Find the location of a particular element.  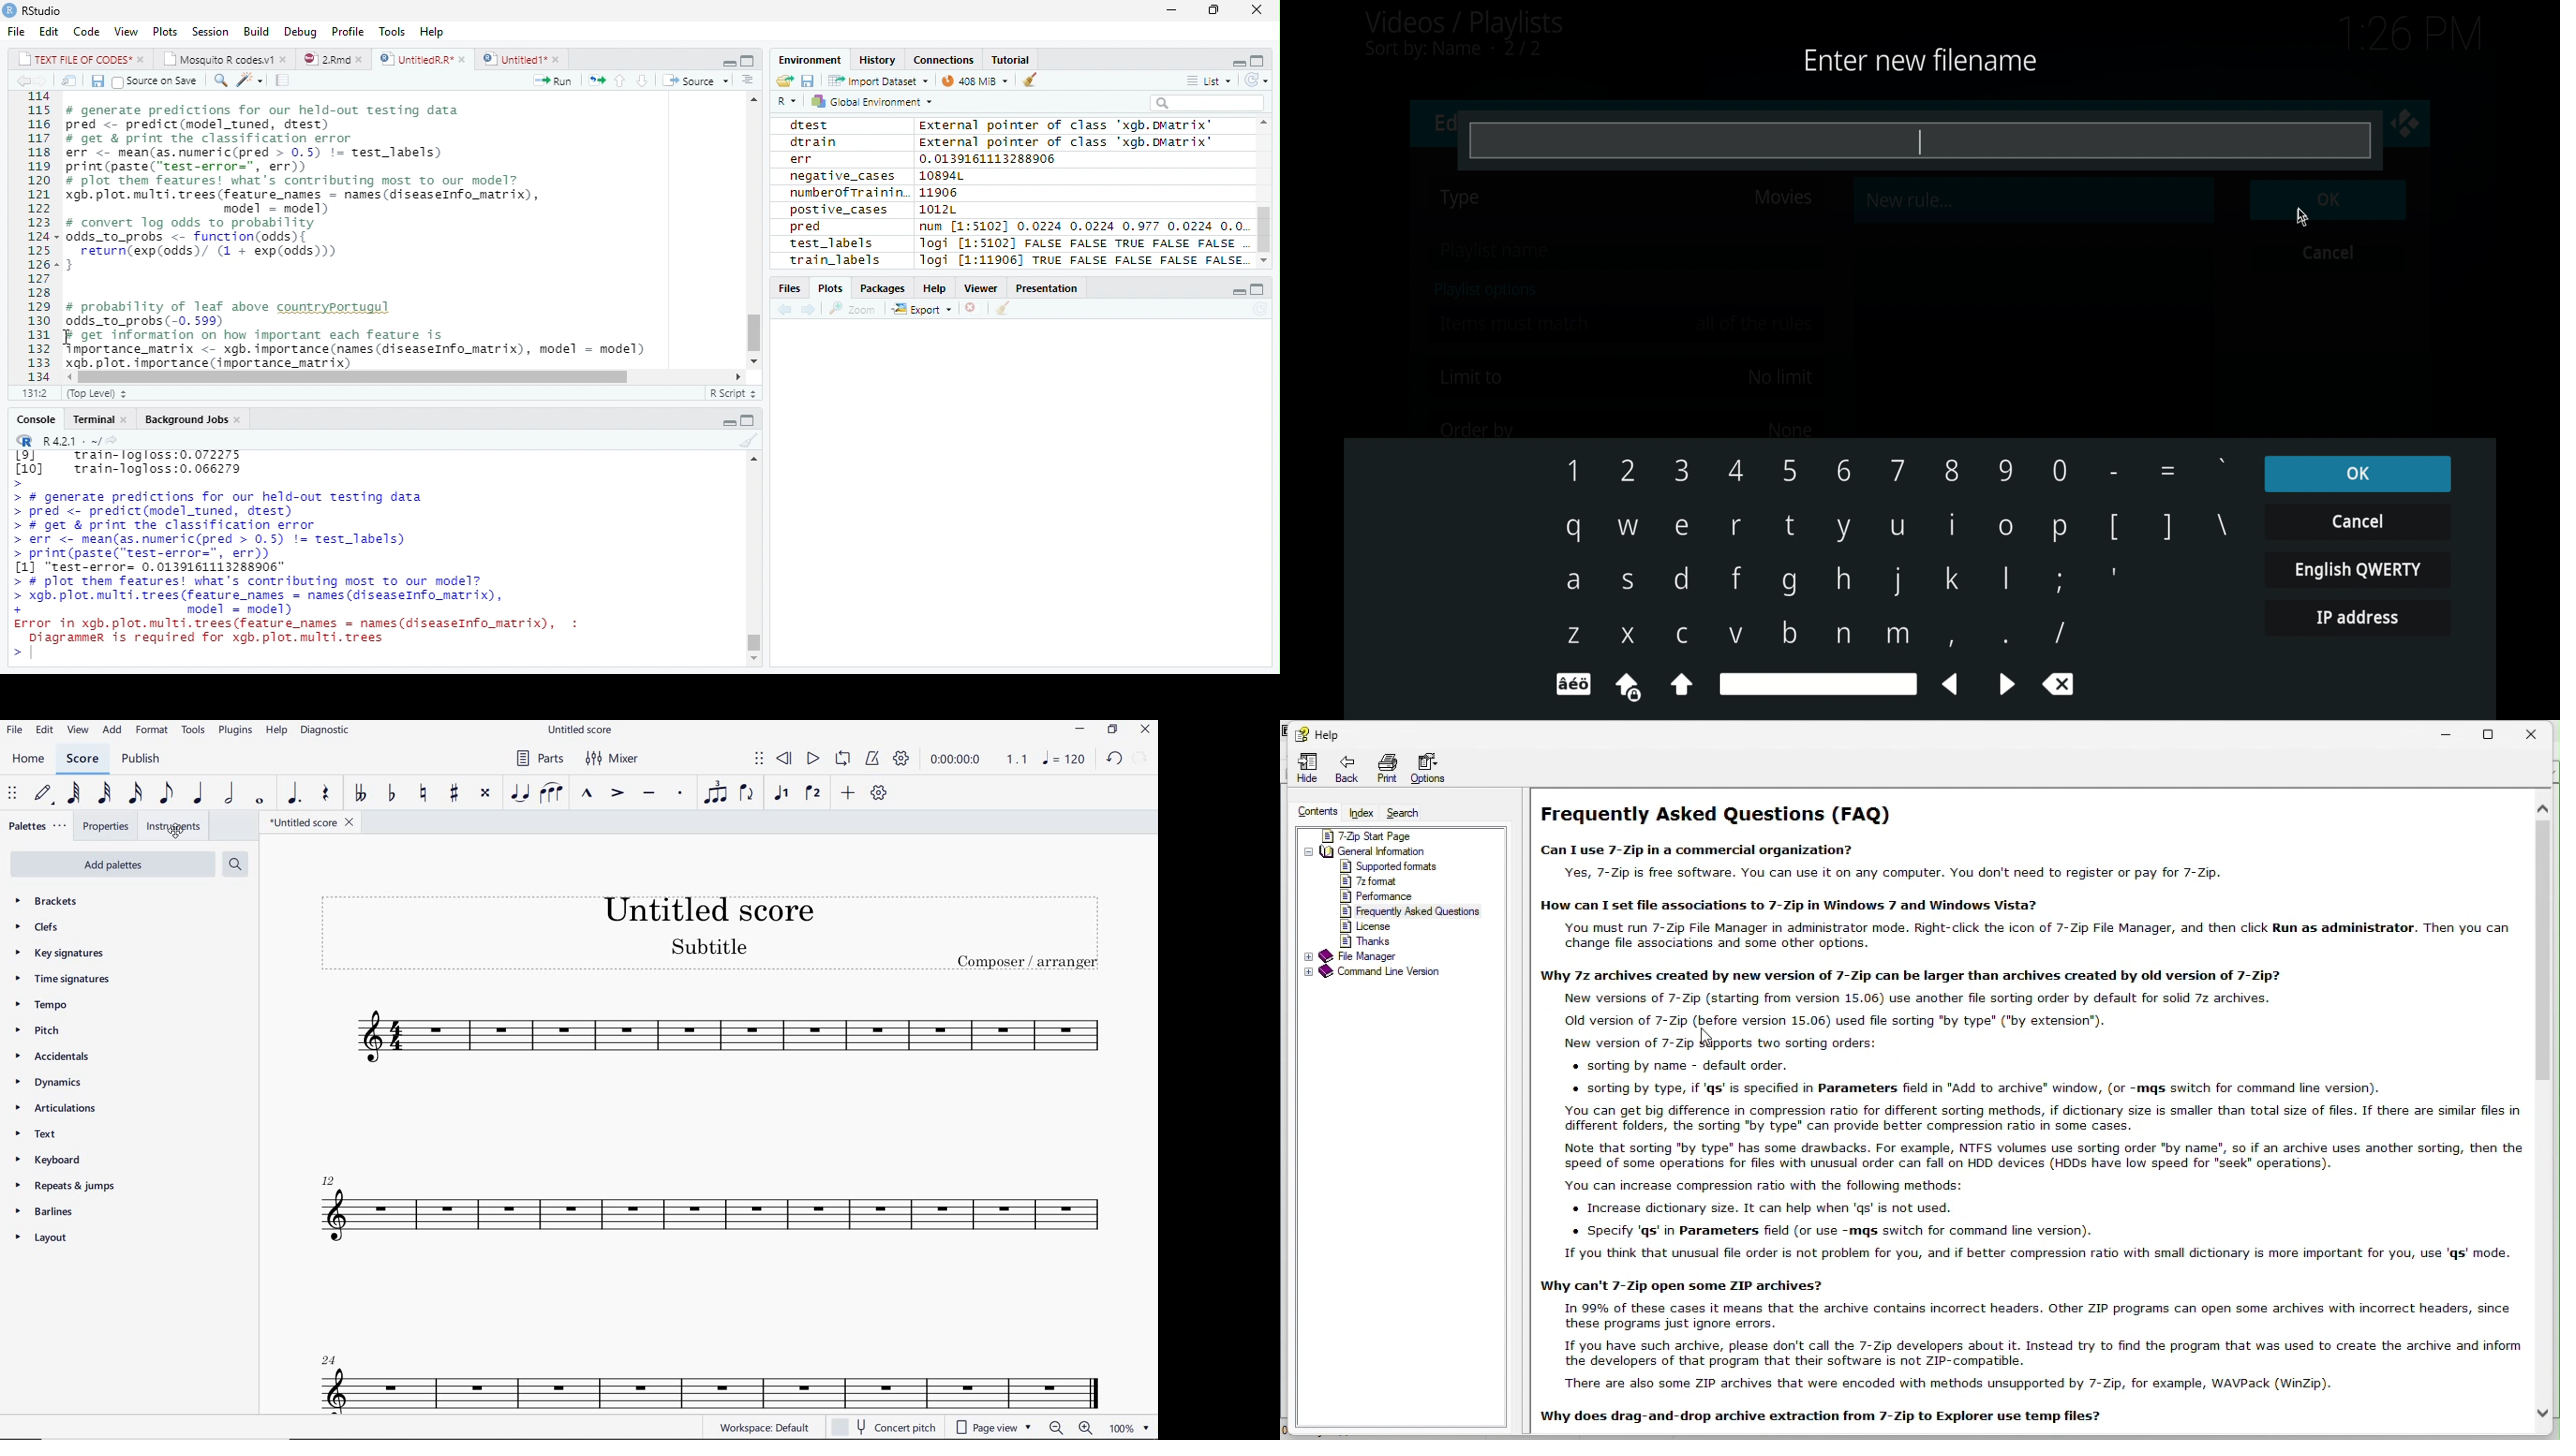

File manager is located at coordinates (1354, 956).